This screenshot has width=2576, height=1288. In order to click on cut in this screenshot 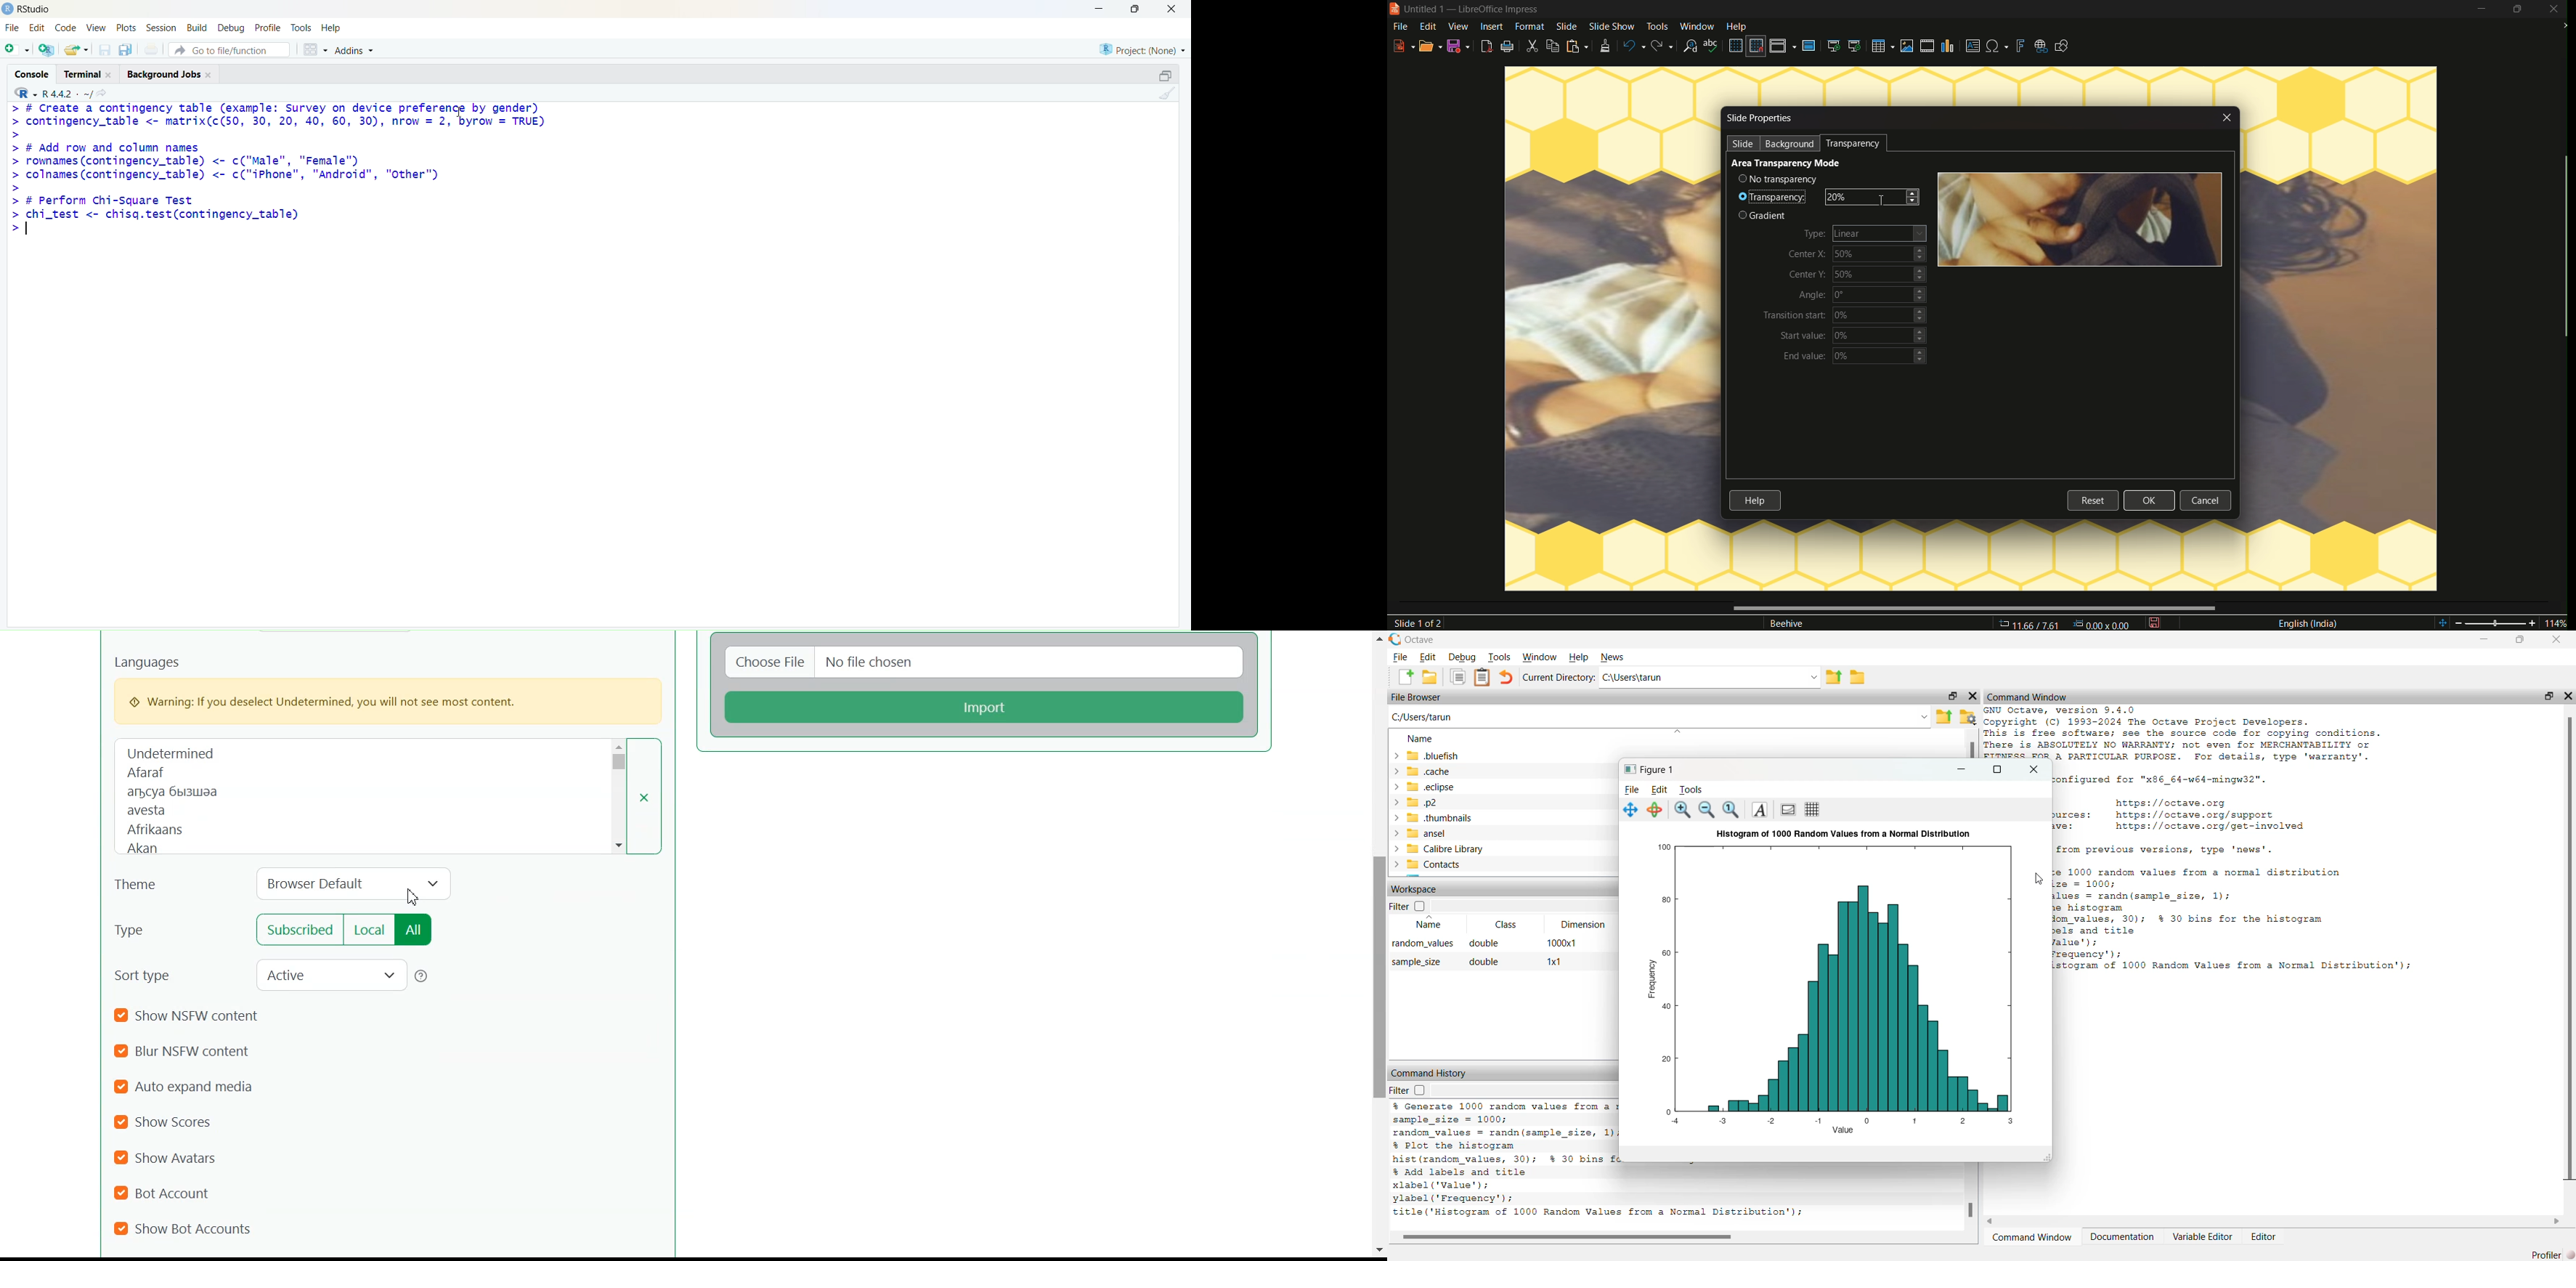, I will do `click(1533, 46)`.